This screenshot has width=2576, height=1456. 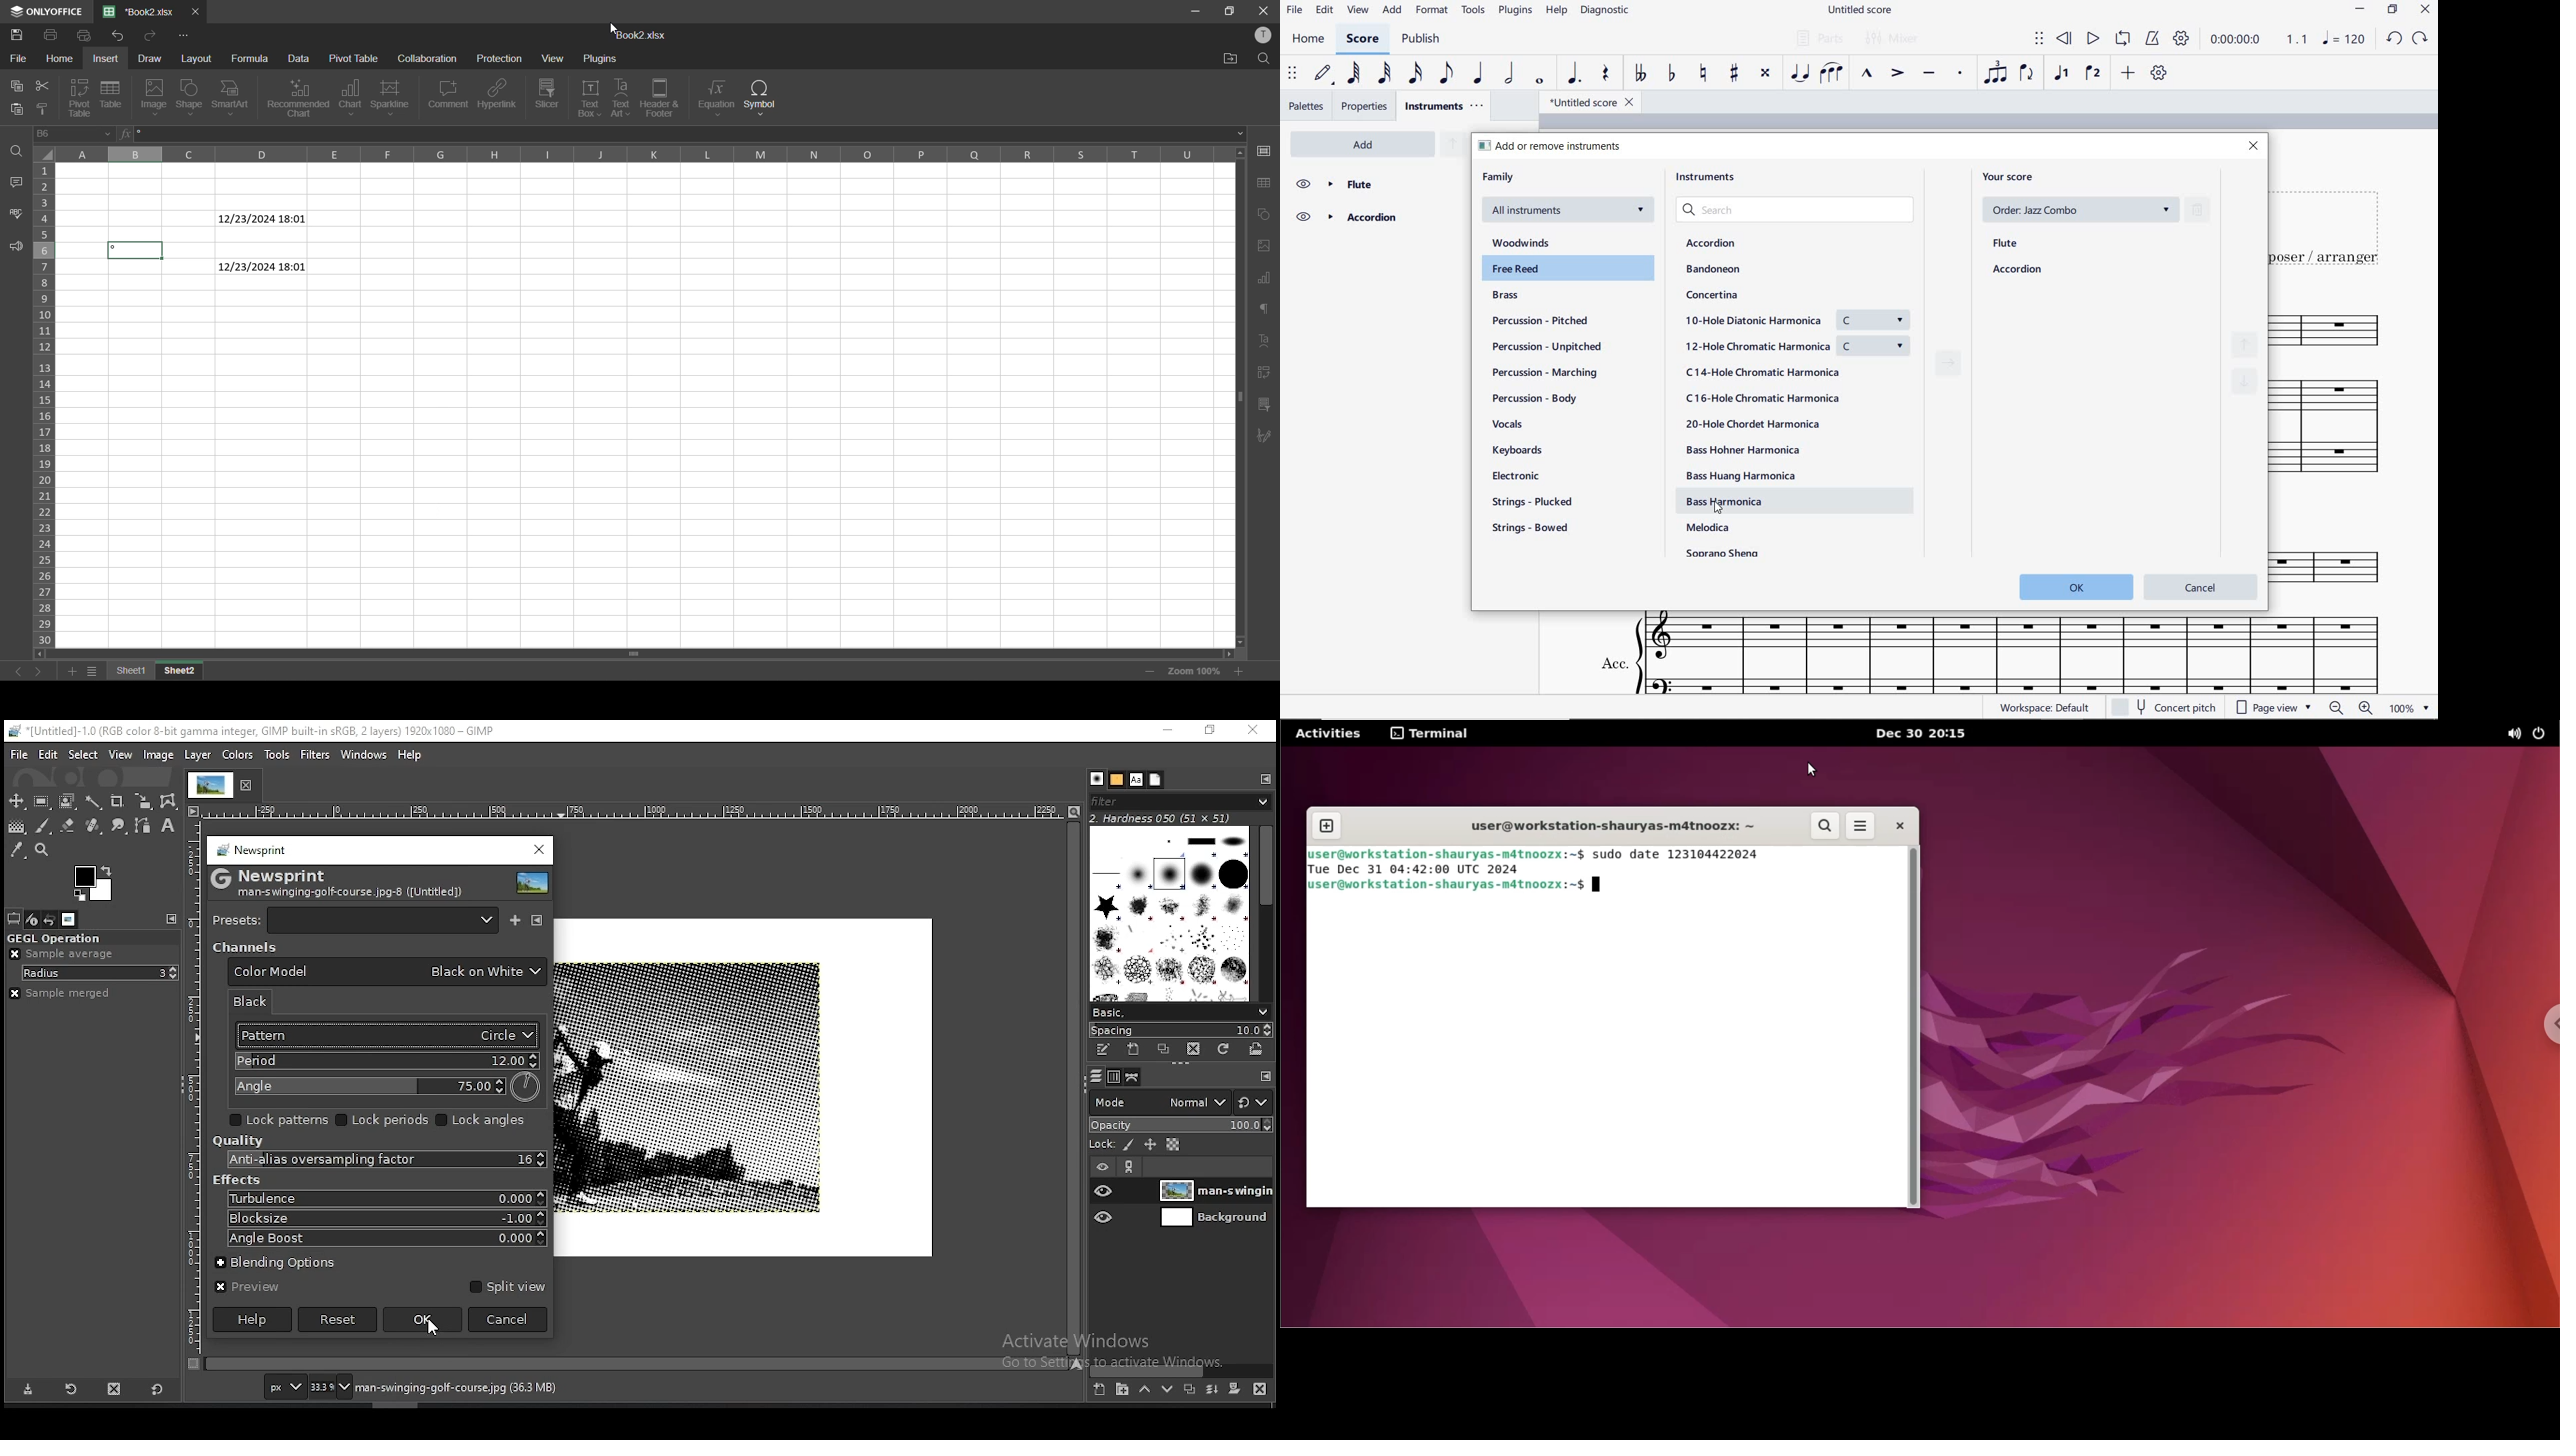 What do you see at coordinates (1569, 271) in the screenshot?
I see `Free Reed` at bounding box center [1569, 271].